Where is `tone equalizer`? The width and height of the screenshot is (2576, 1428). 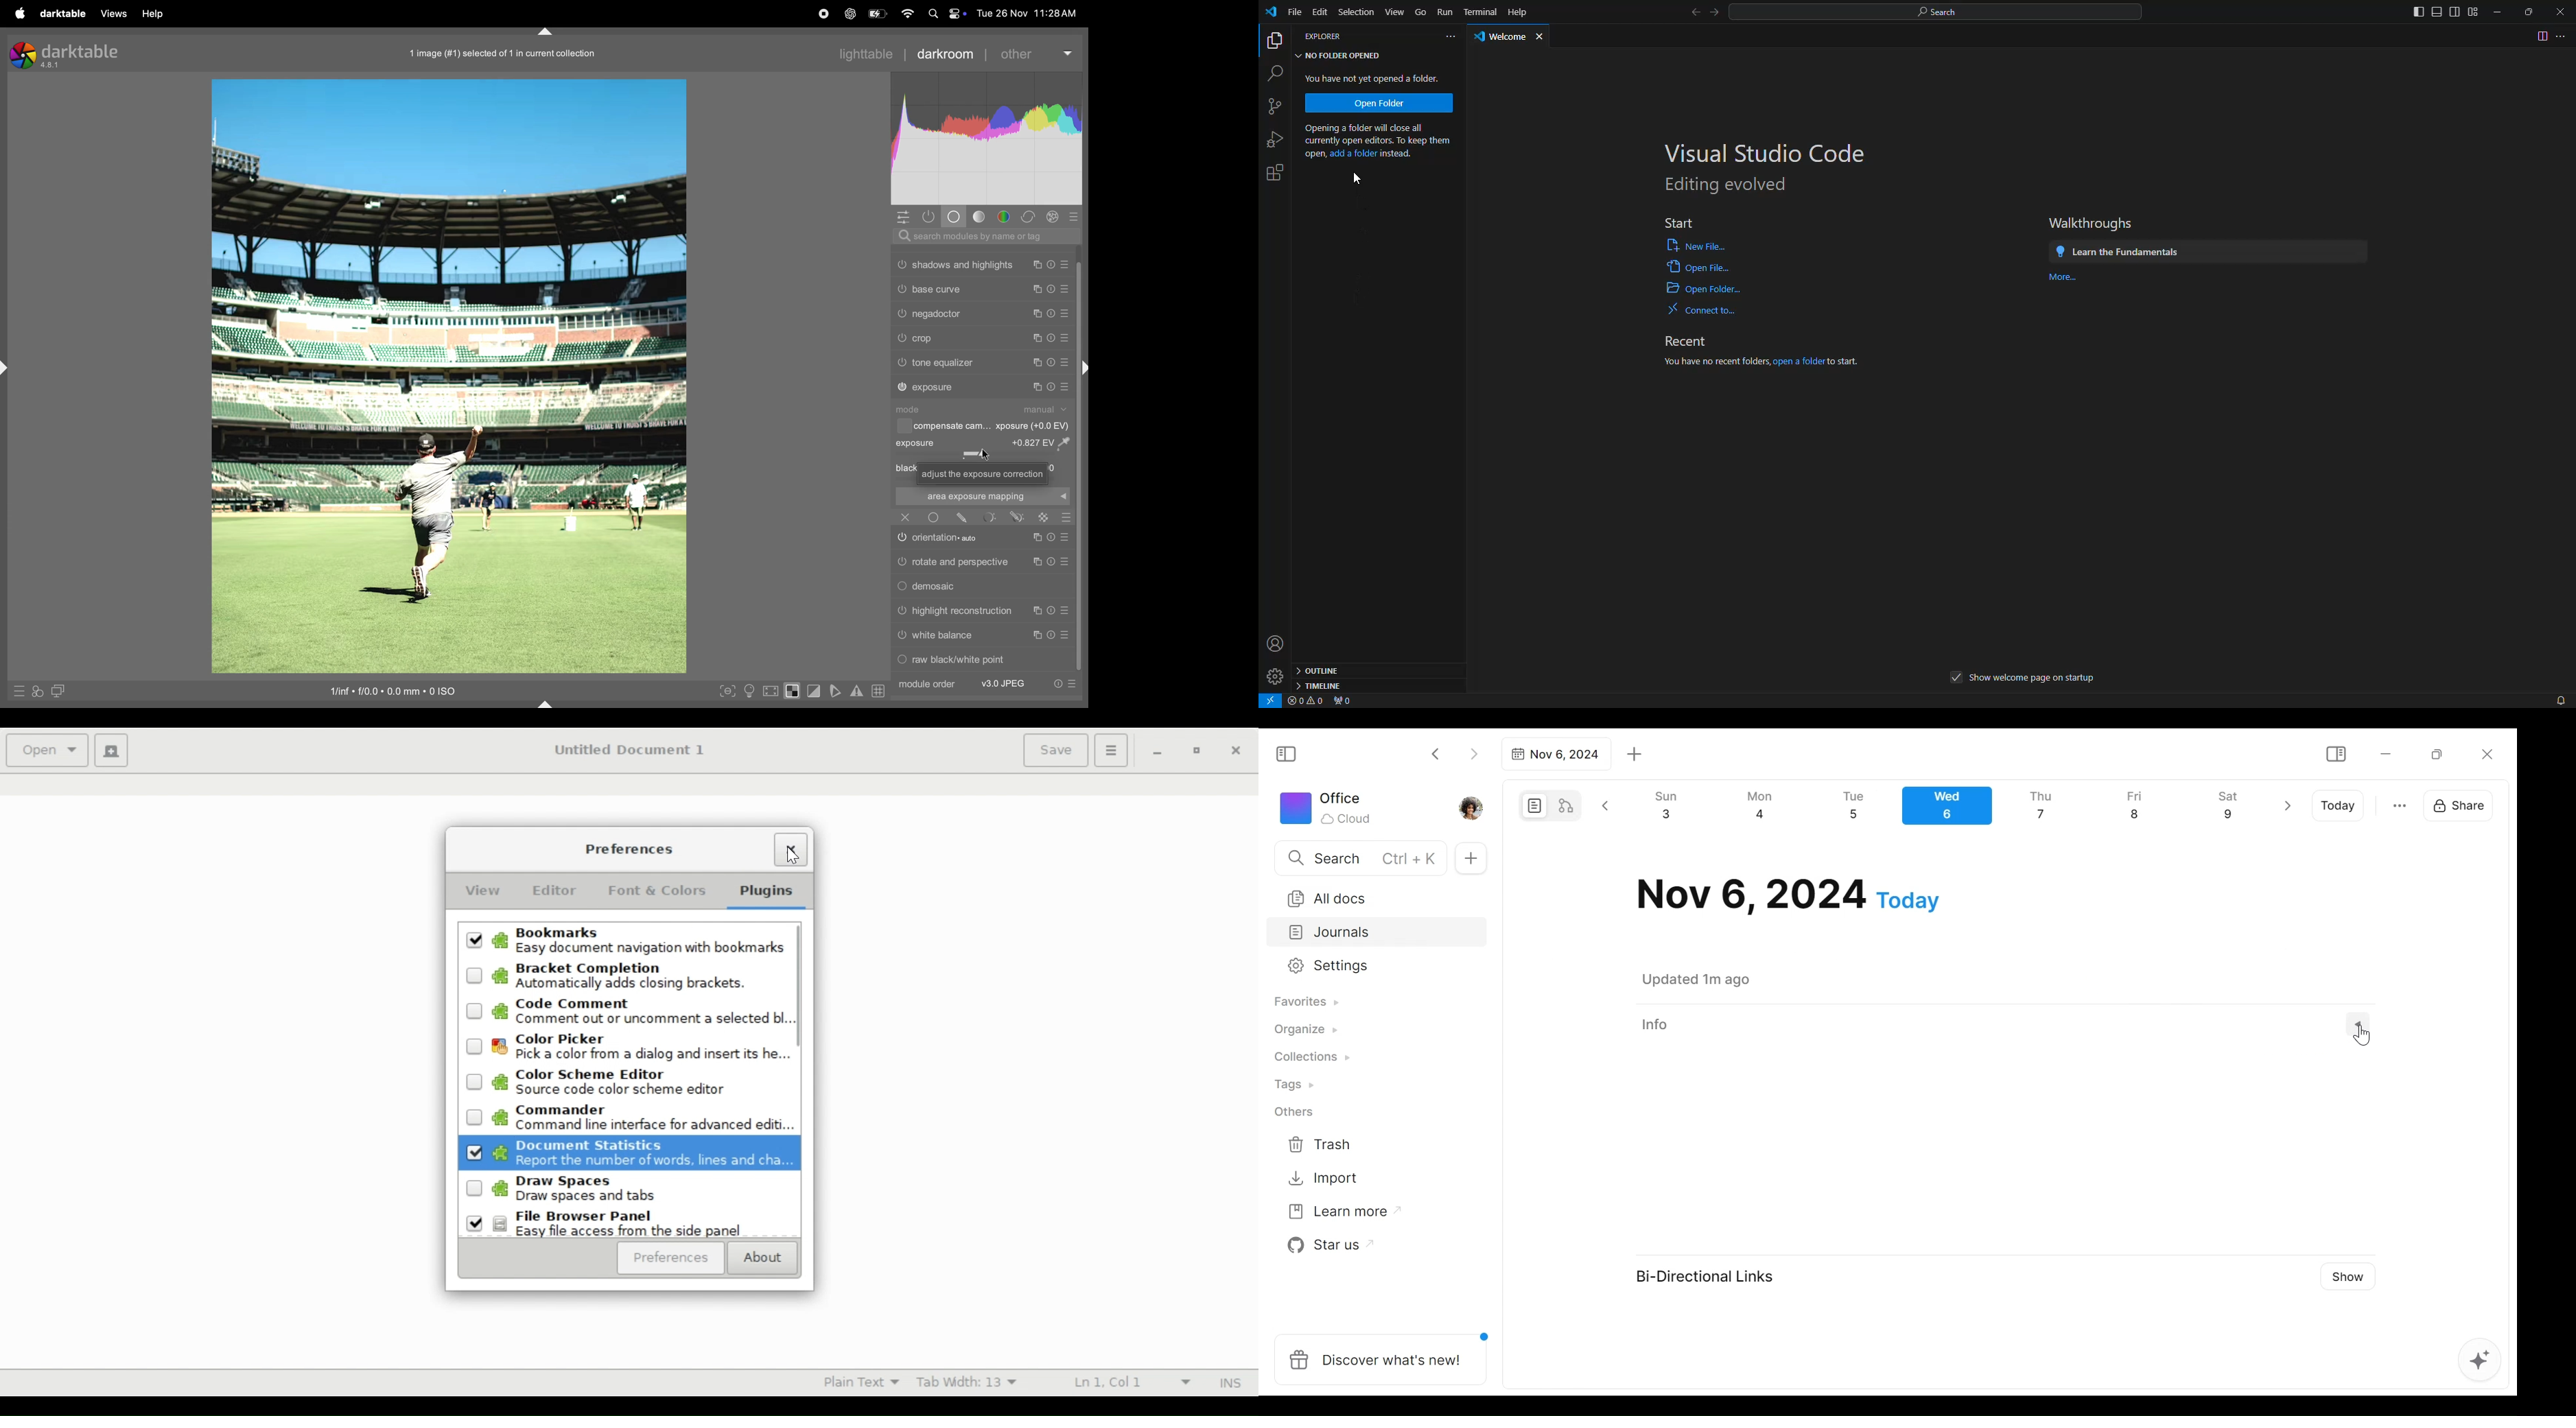
tone equalizer is located at coordinates (944, 363).